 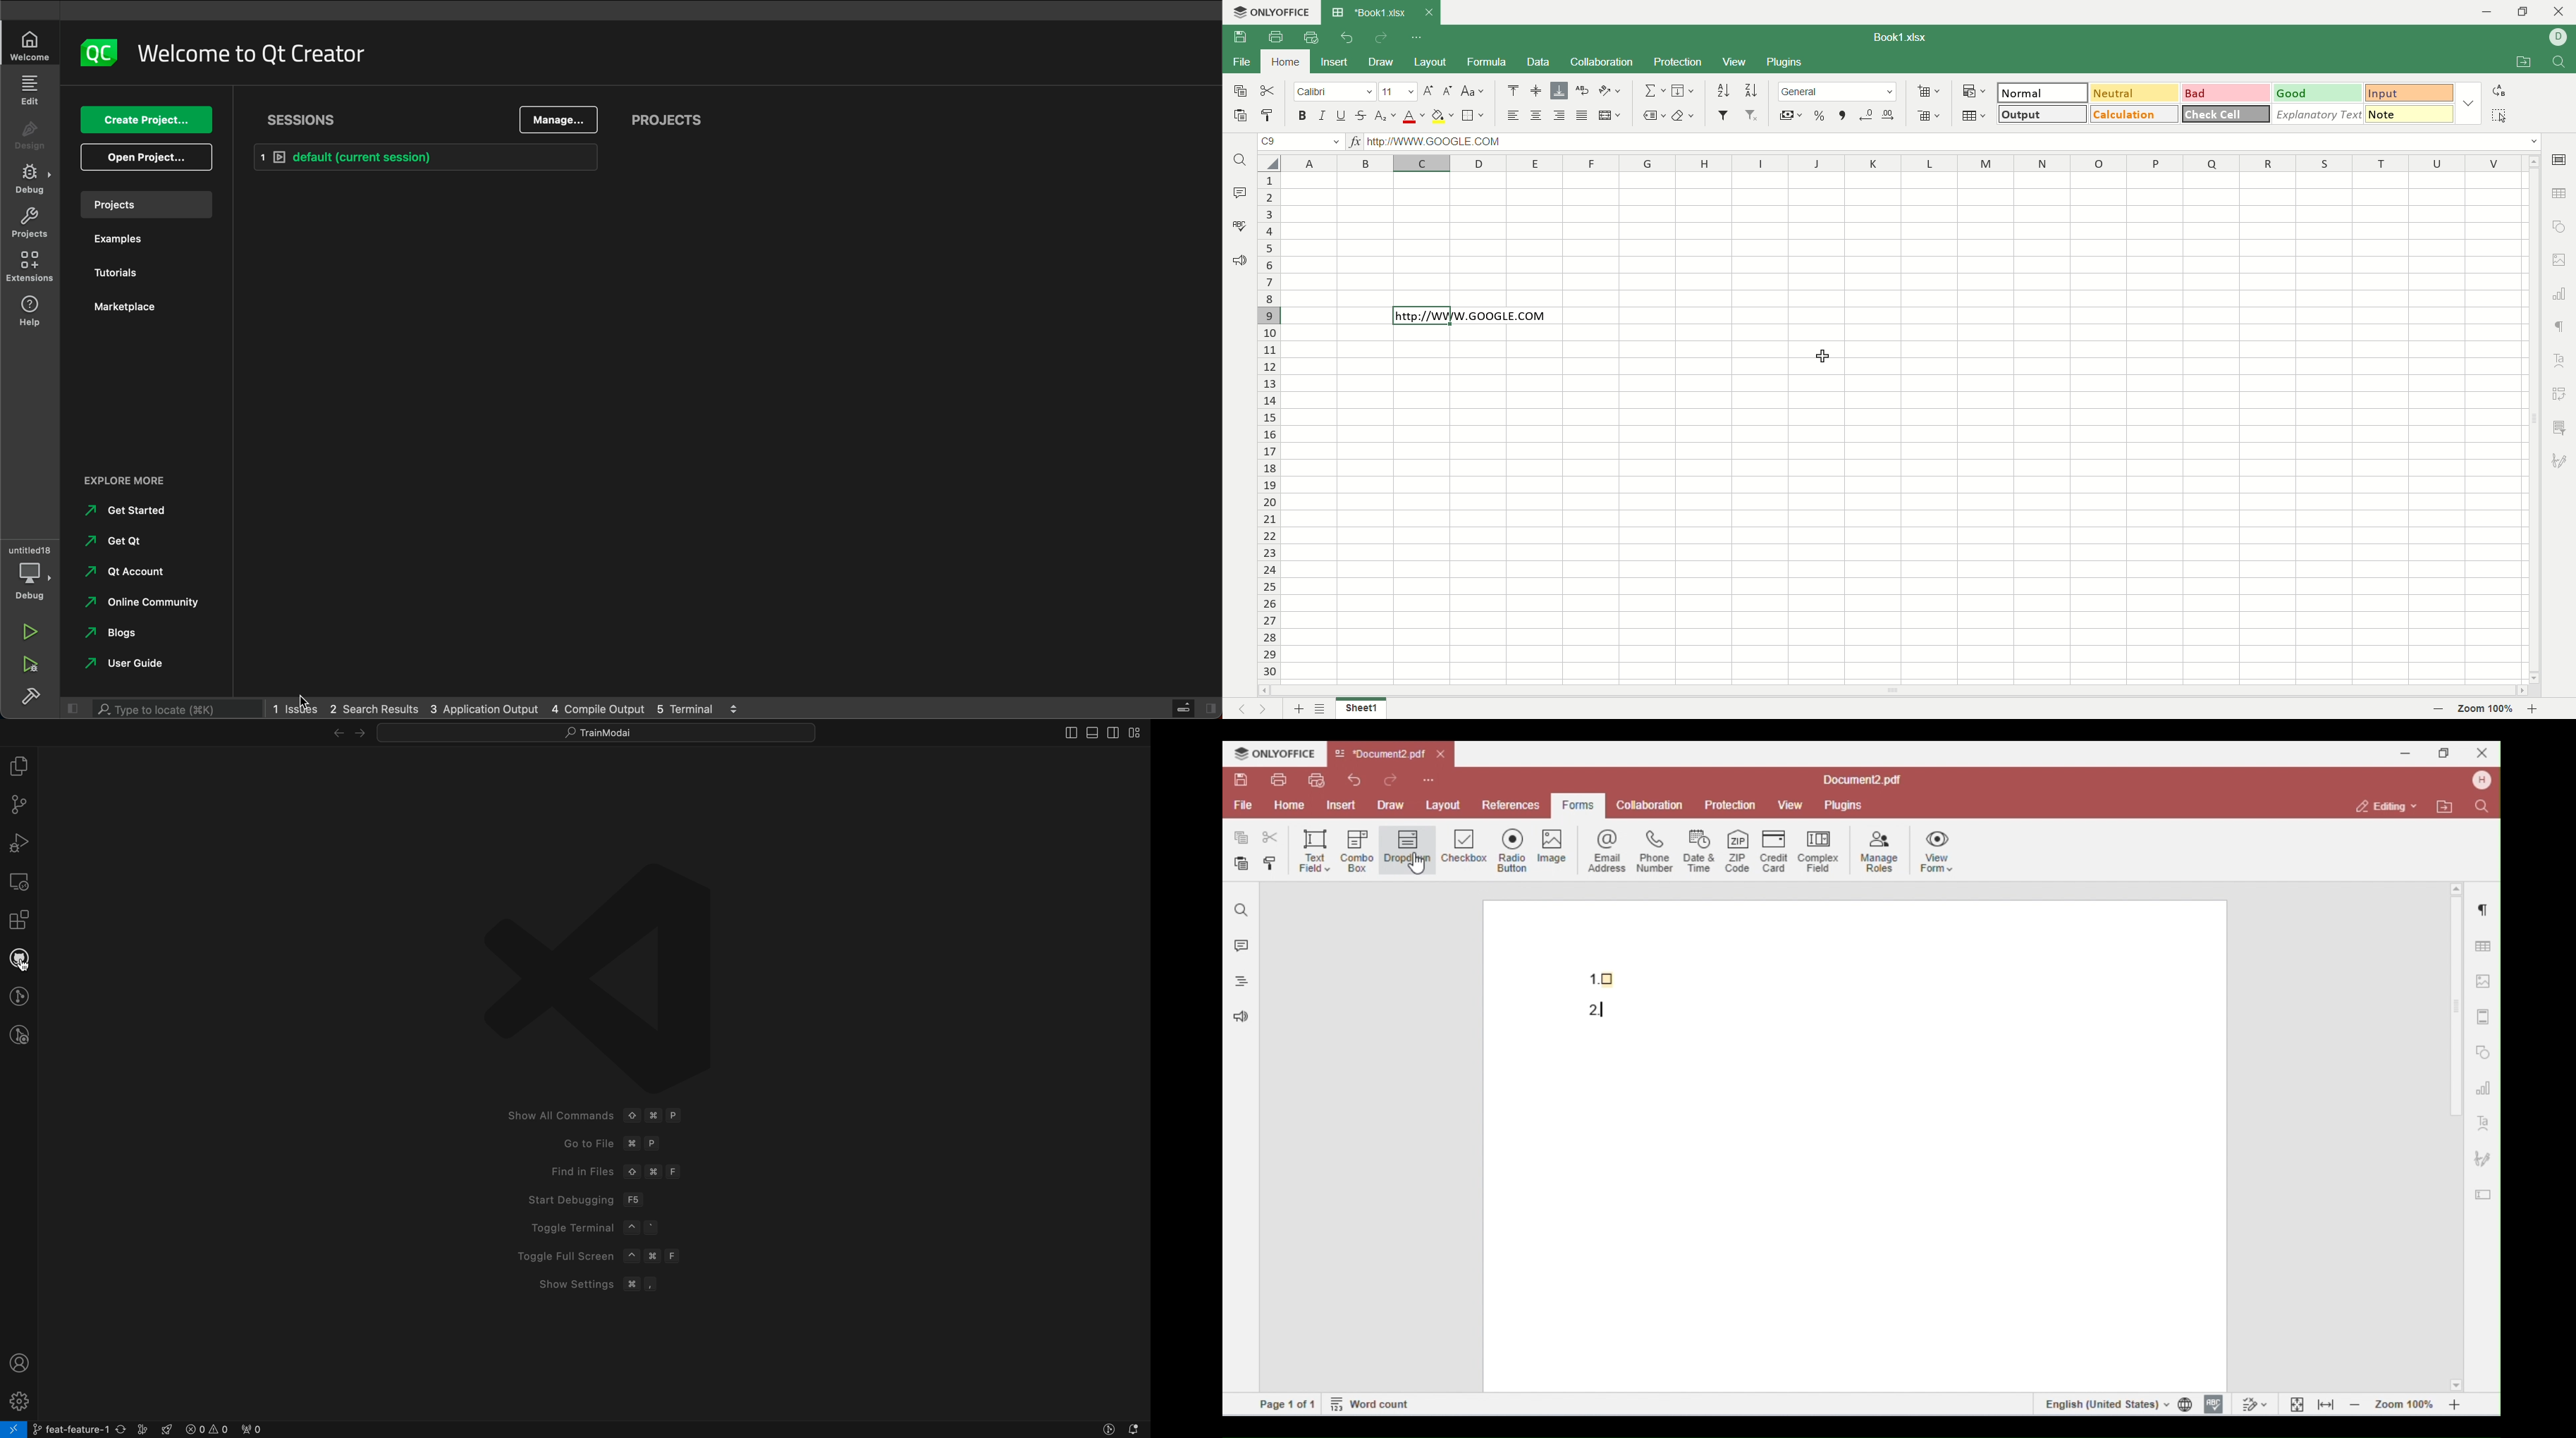 I want to click on debug, so click(x=33, y=179).